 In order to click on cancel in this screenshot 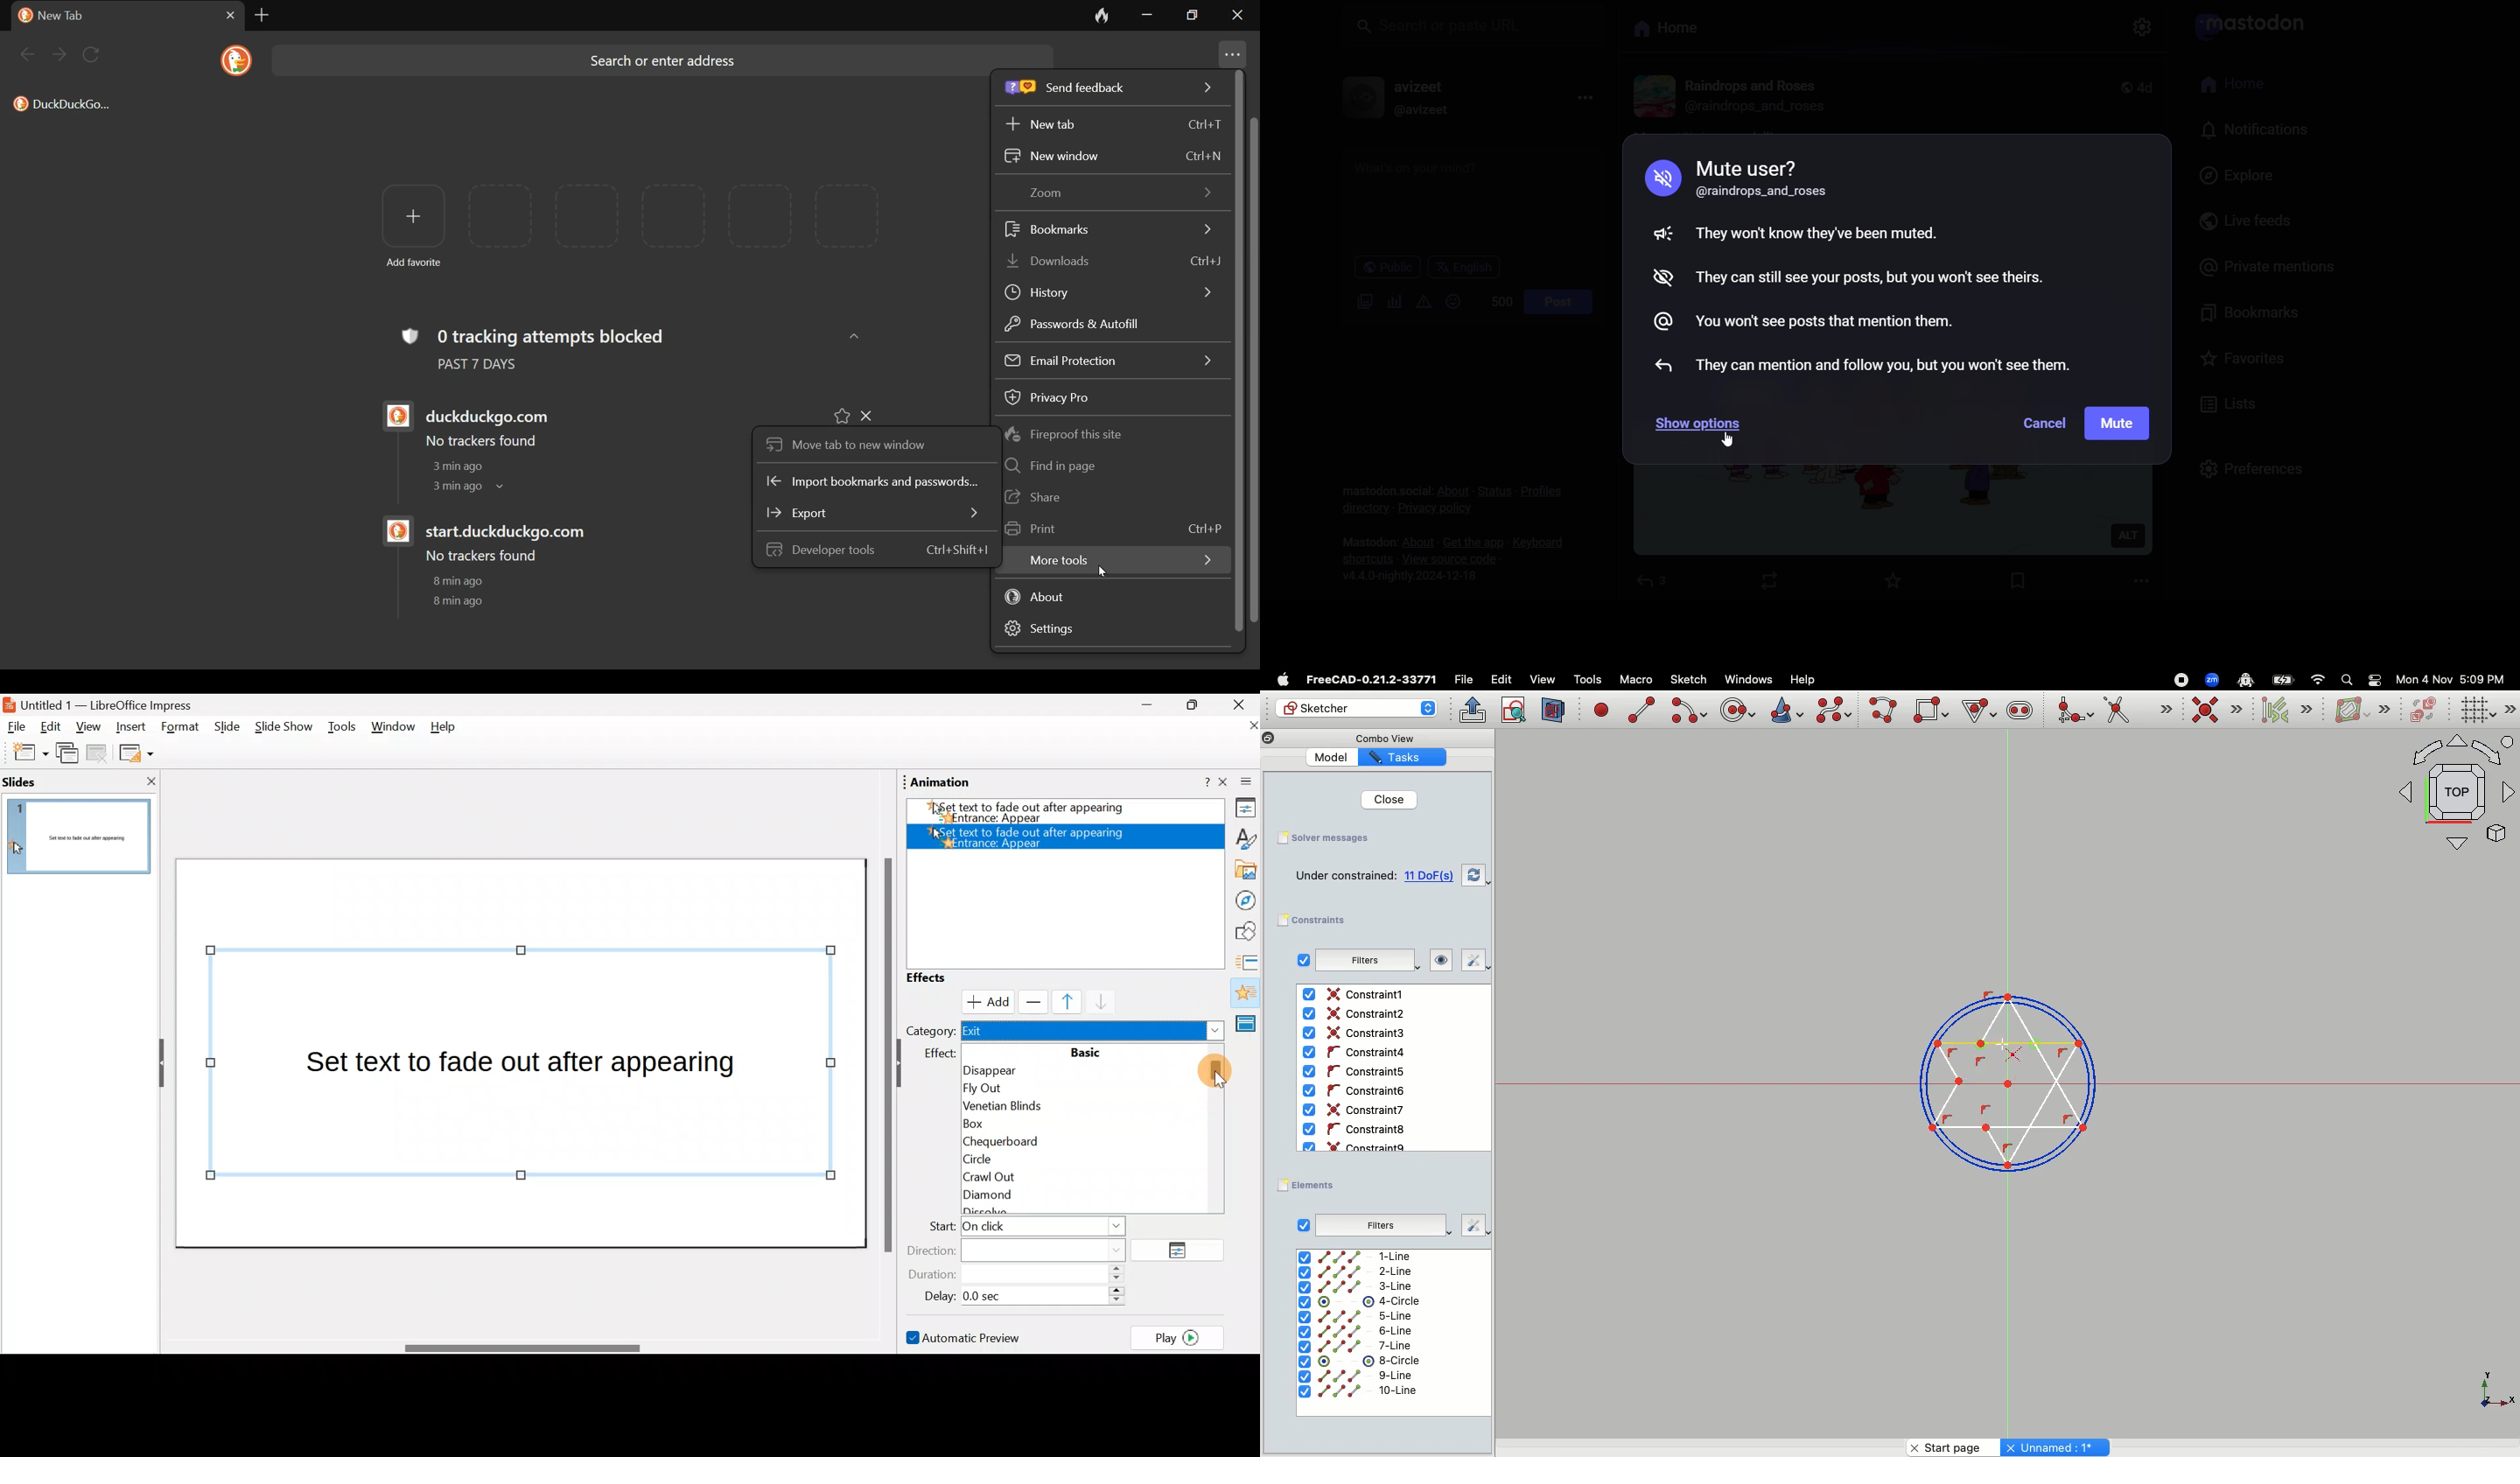, I will do `click(875, 413)`.